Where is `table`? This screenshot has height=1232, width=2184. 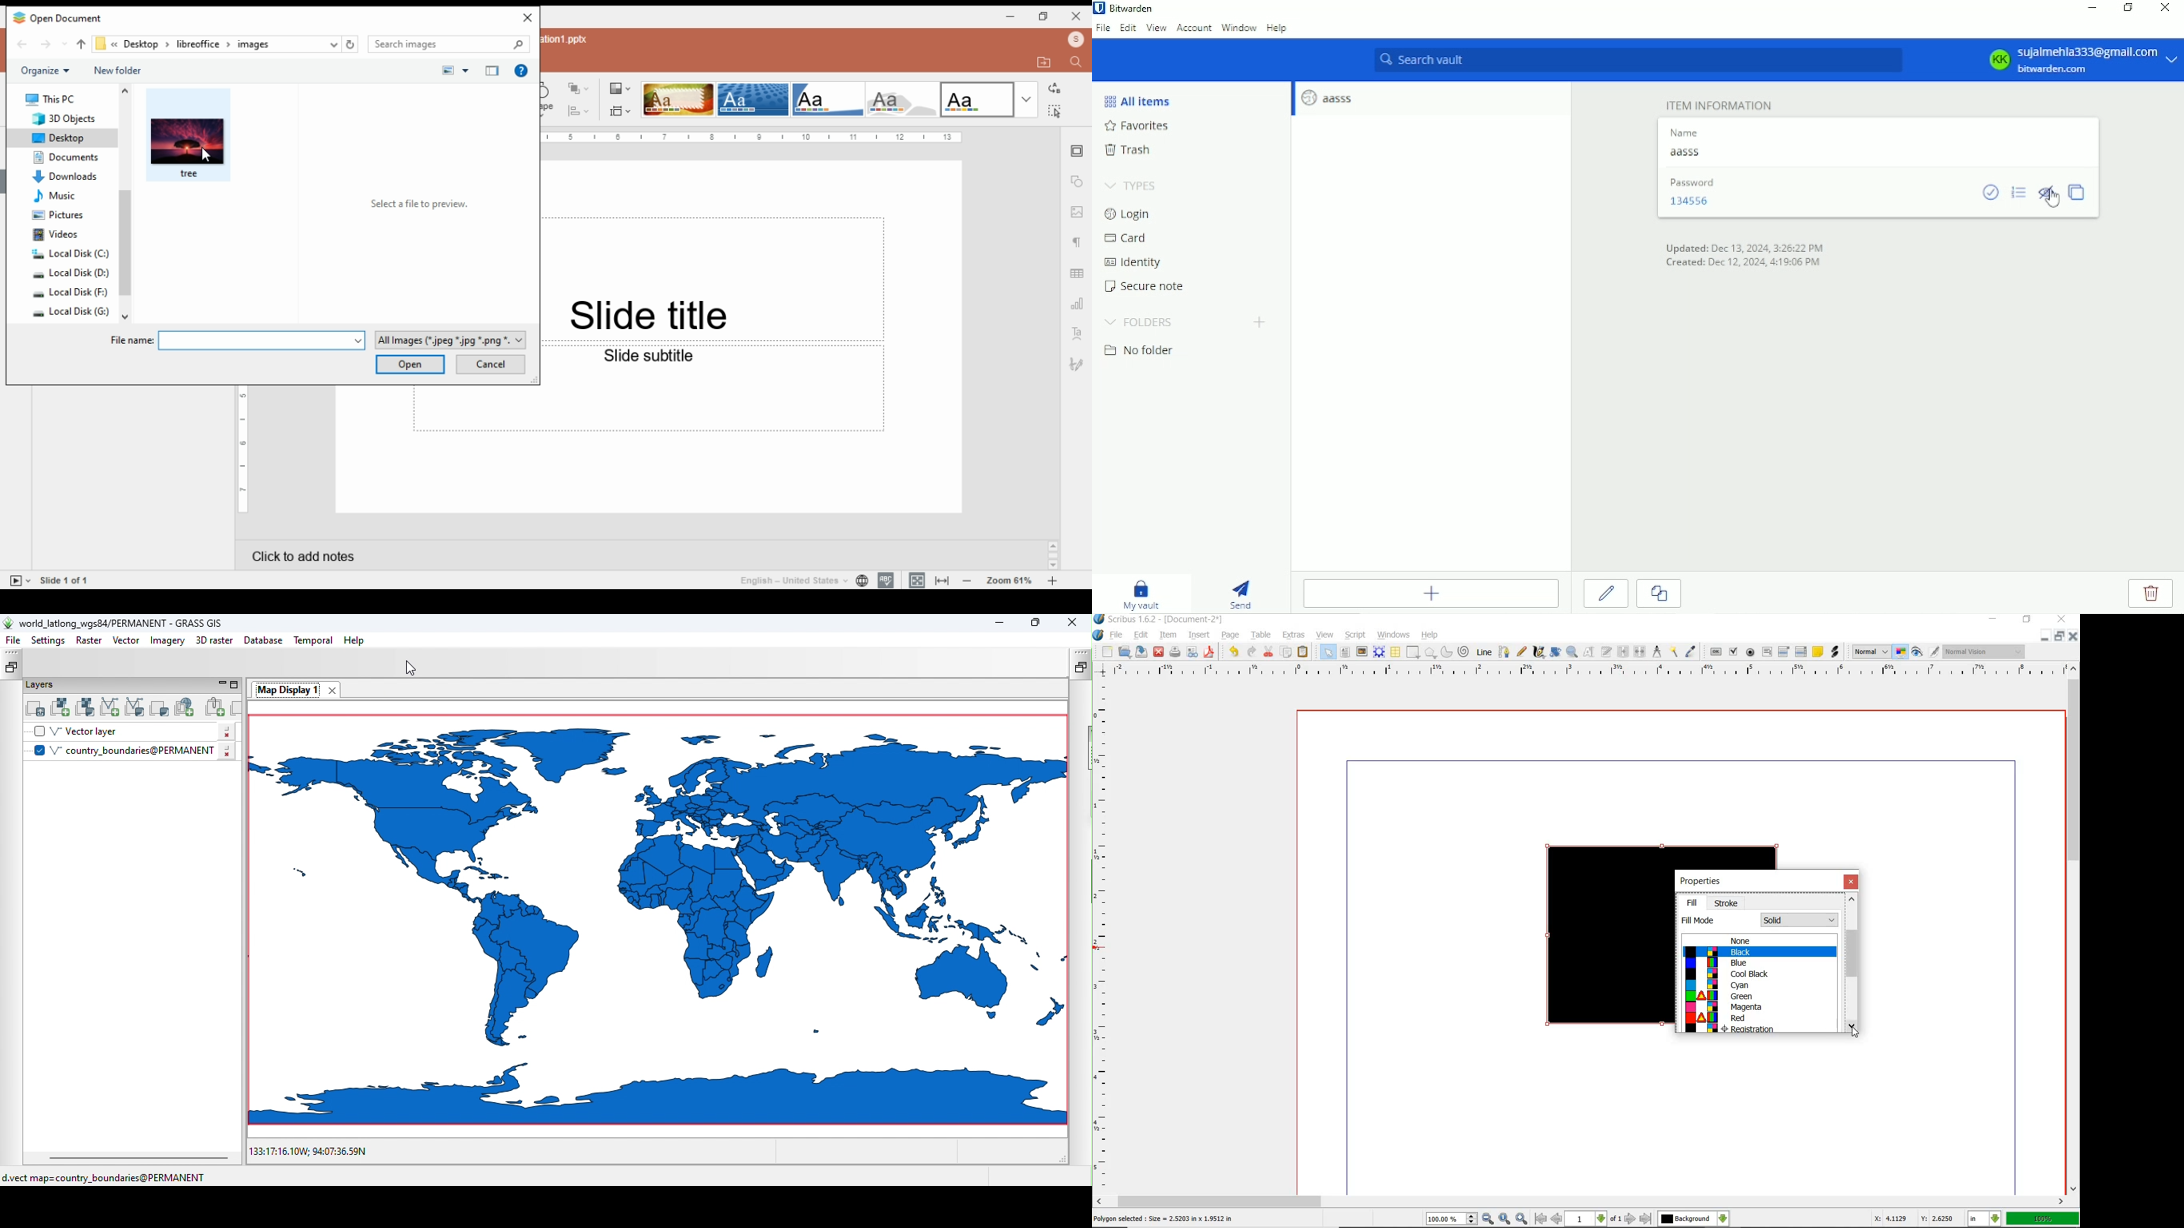 table is located at coordinates (1395, 652).